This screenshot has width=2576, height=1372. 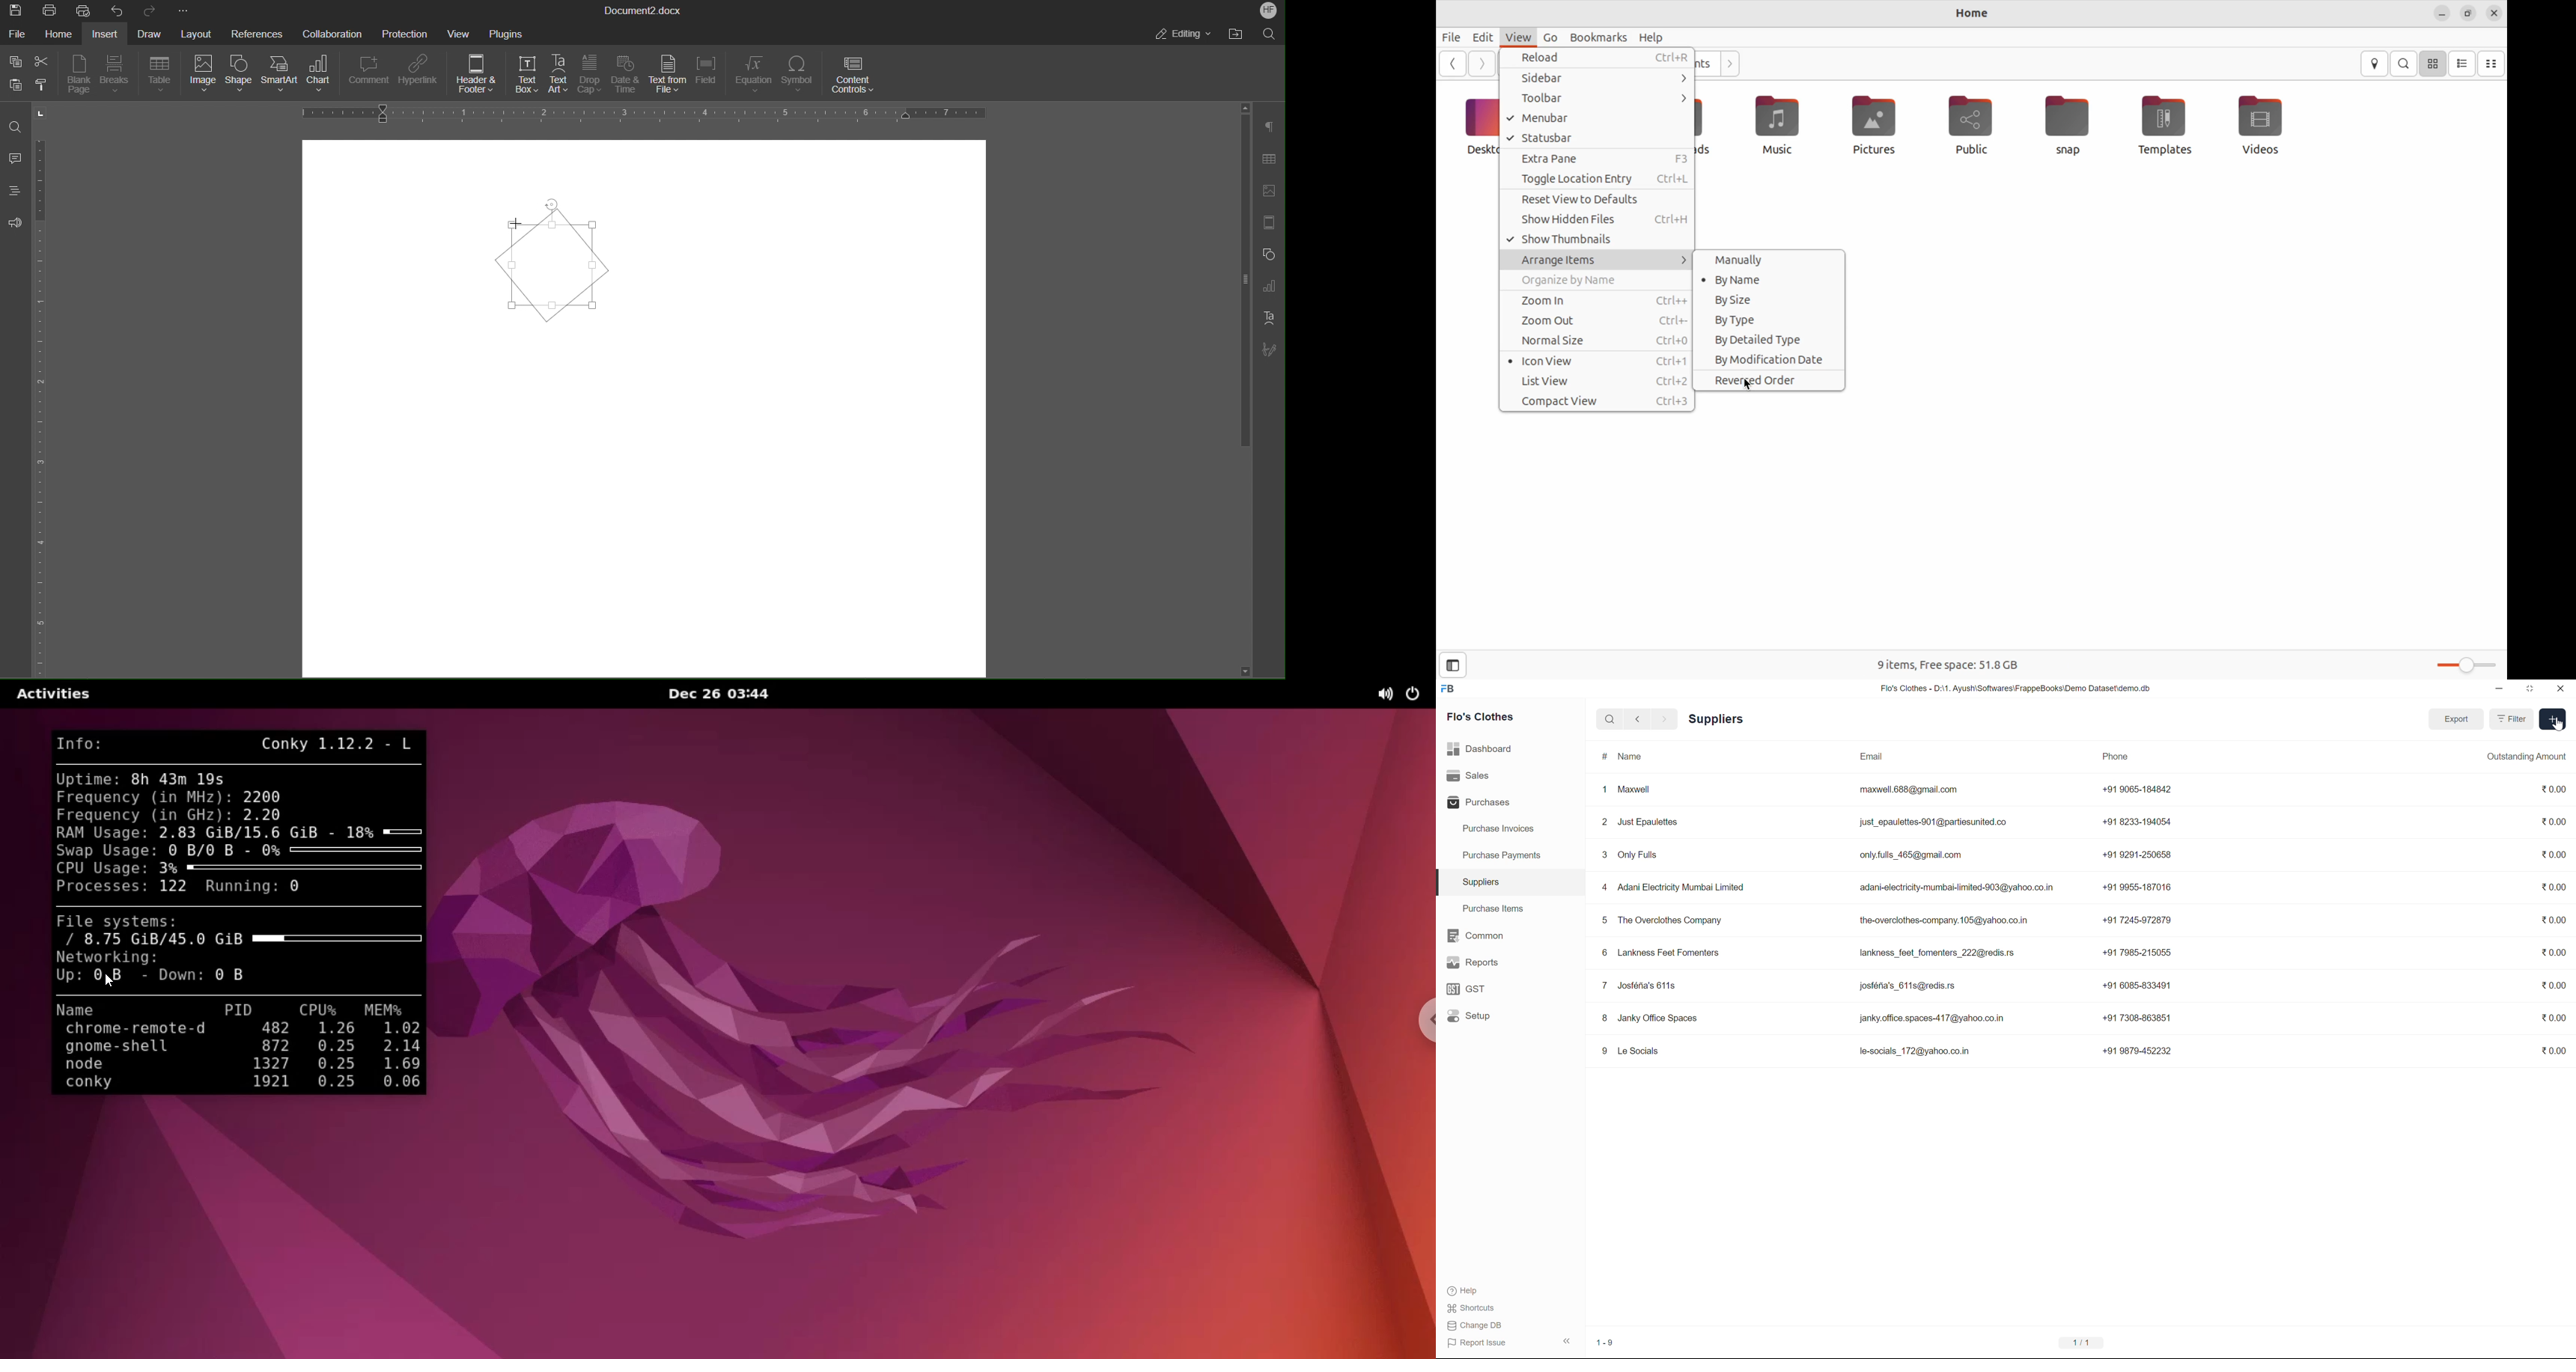 What do you see at coordinates (406, 32) in the screenshot?
I see `Protection` at bounding box center [406, 32].